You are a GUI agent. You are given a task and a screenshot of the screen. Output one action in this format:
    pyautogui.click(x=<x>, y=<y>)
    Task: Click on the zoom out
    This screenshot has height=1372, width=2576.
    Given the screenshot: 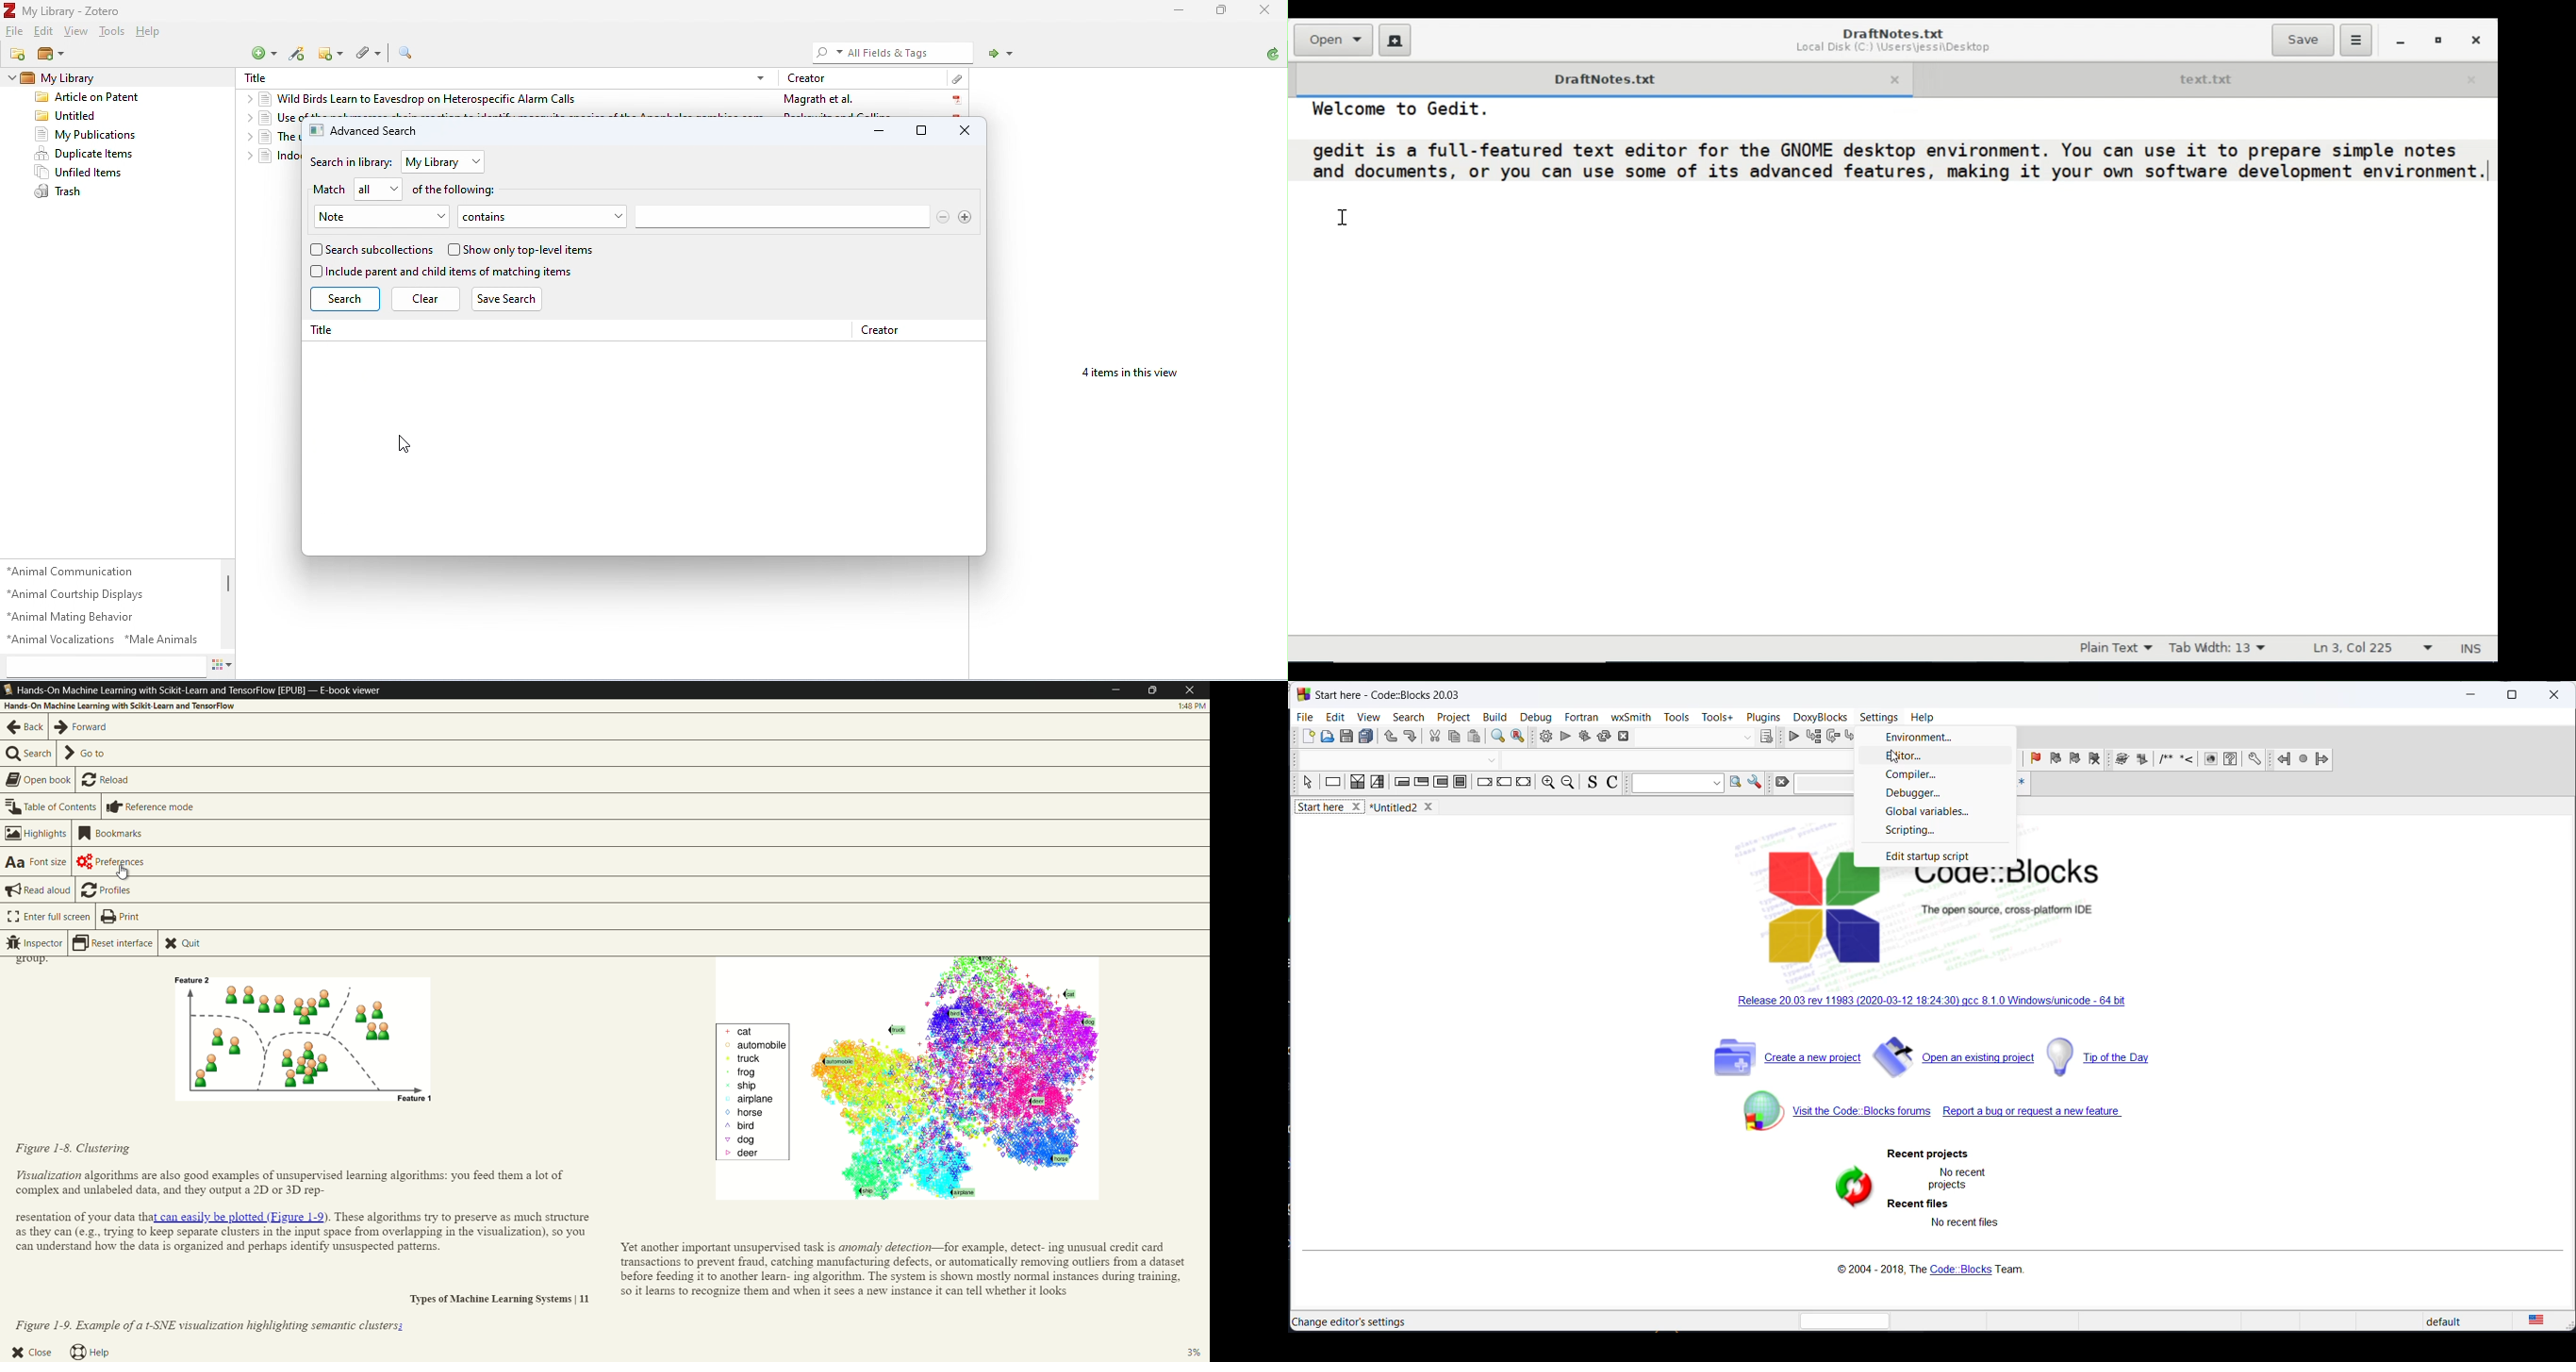 What is the action you would take?
    pyautogui.click(x=1568, y=784)
    